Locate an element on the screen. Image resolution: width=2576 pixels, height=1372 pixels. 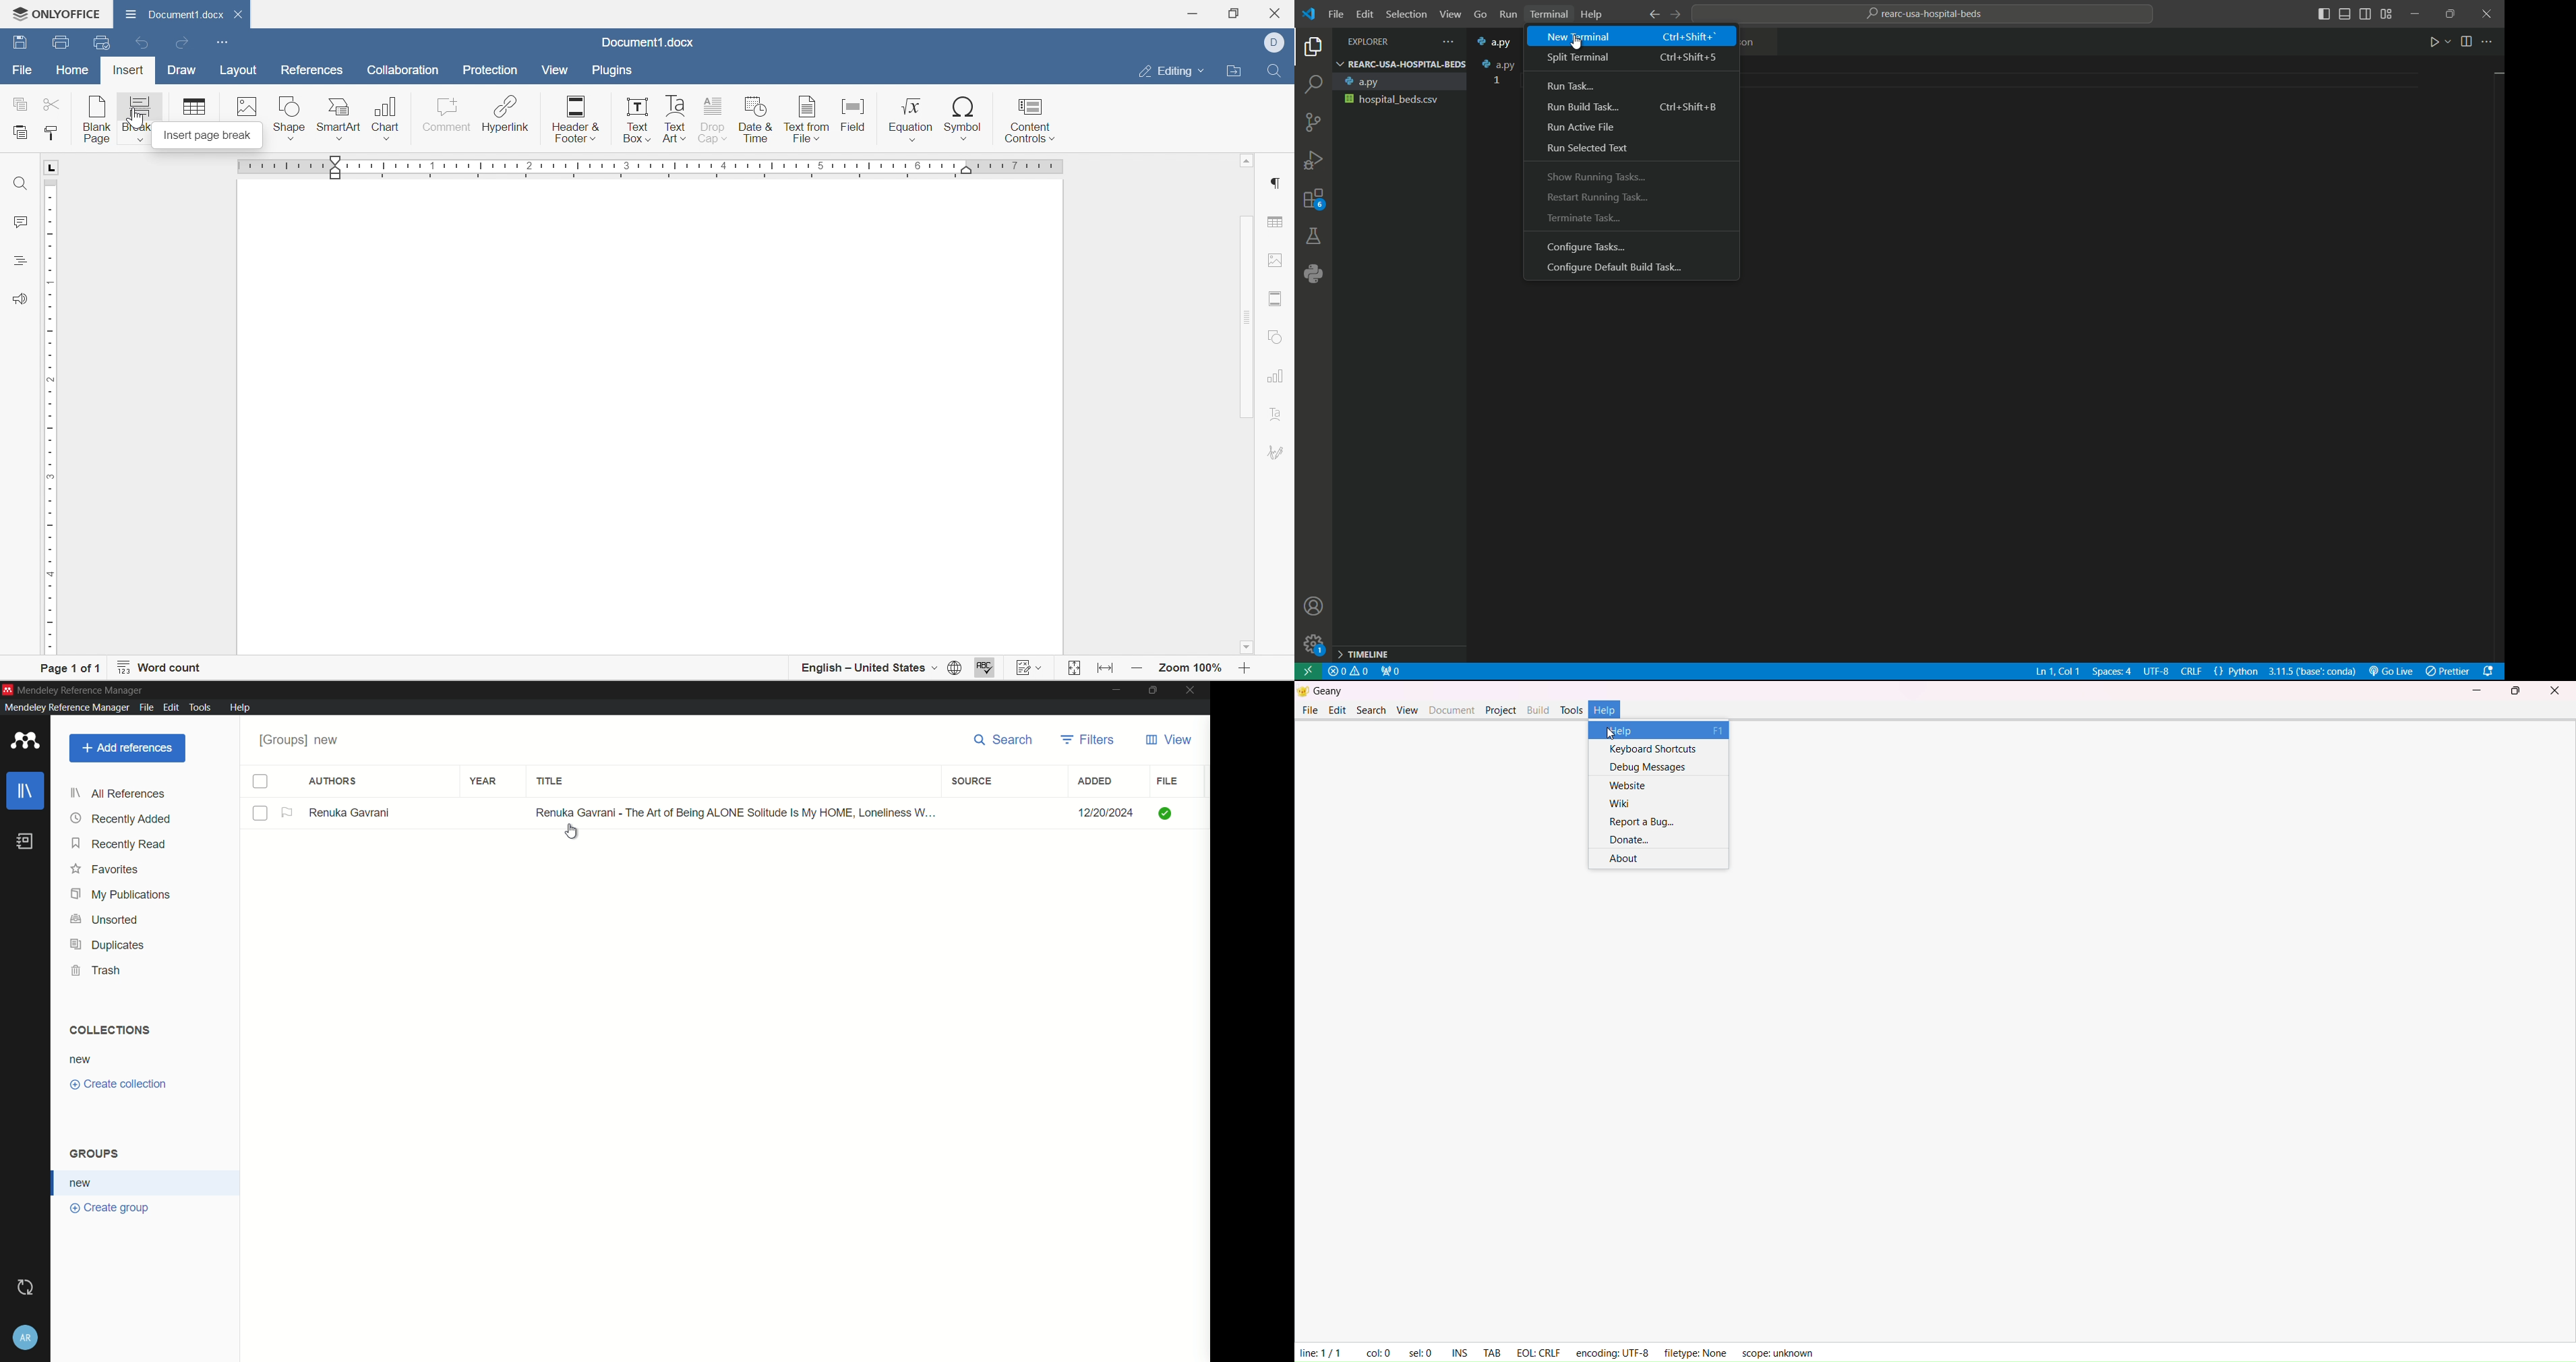
cursor is located at coordinates (576, 834).